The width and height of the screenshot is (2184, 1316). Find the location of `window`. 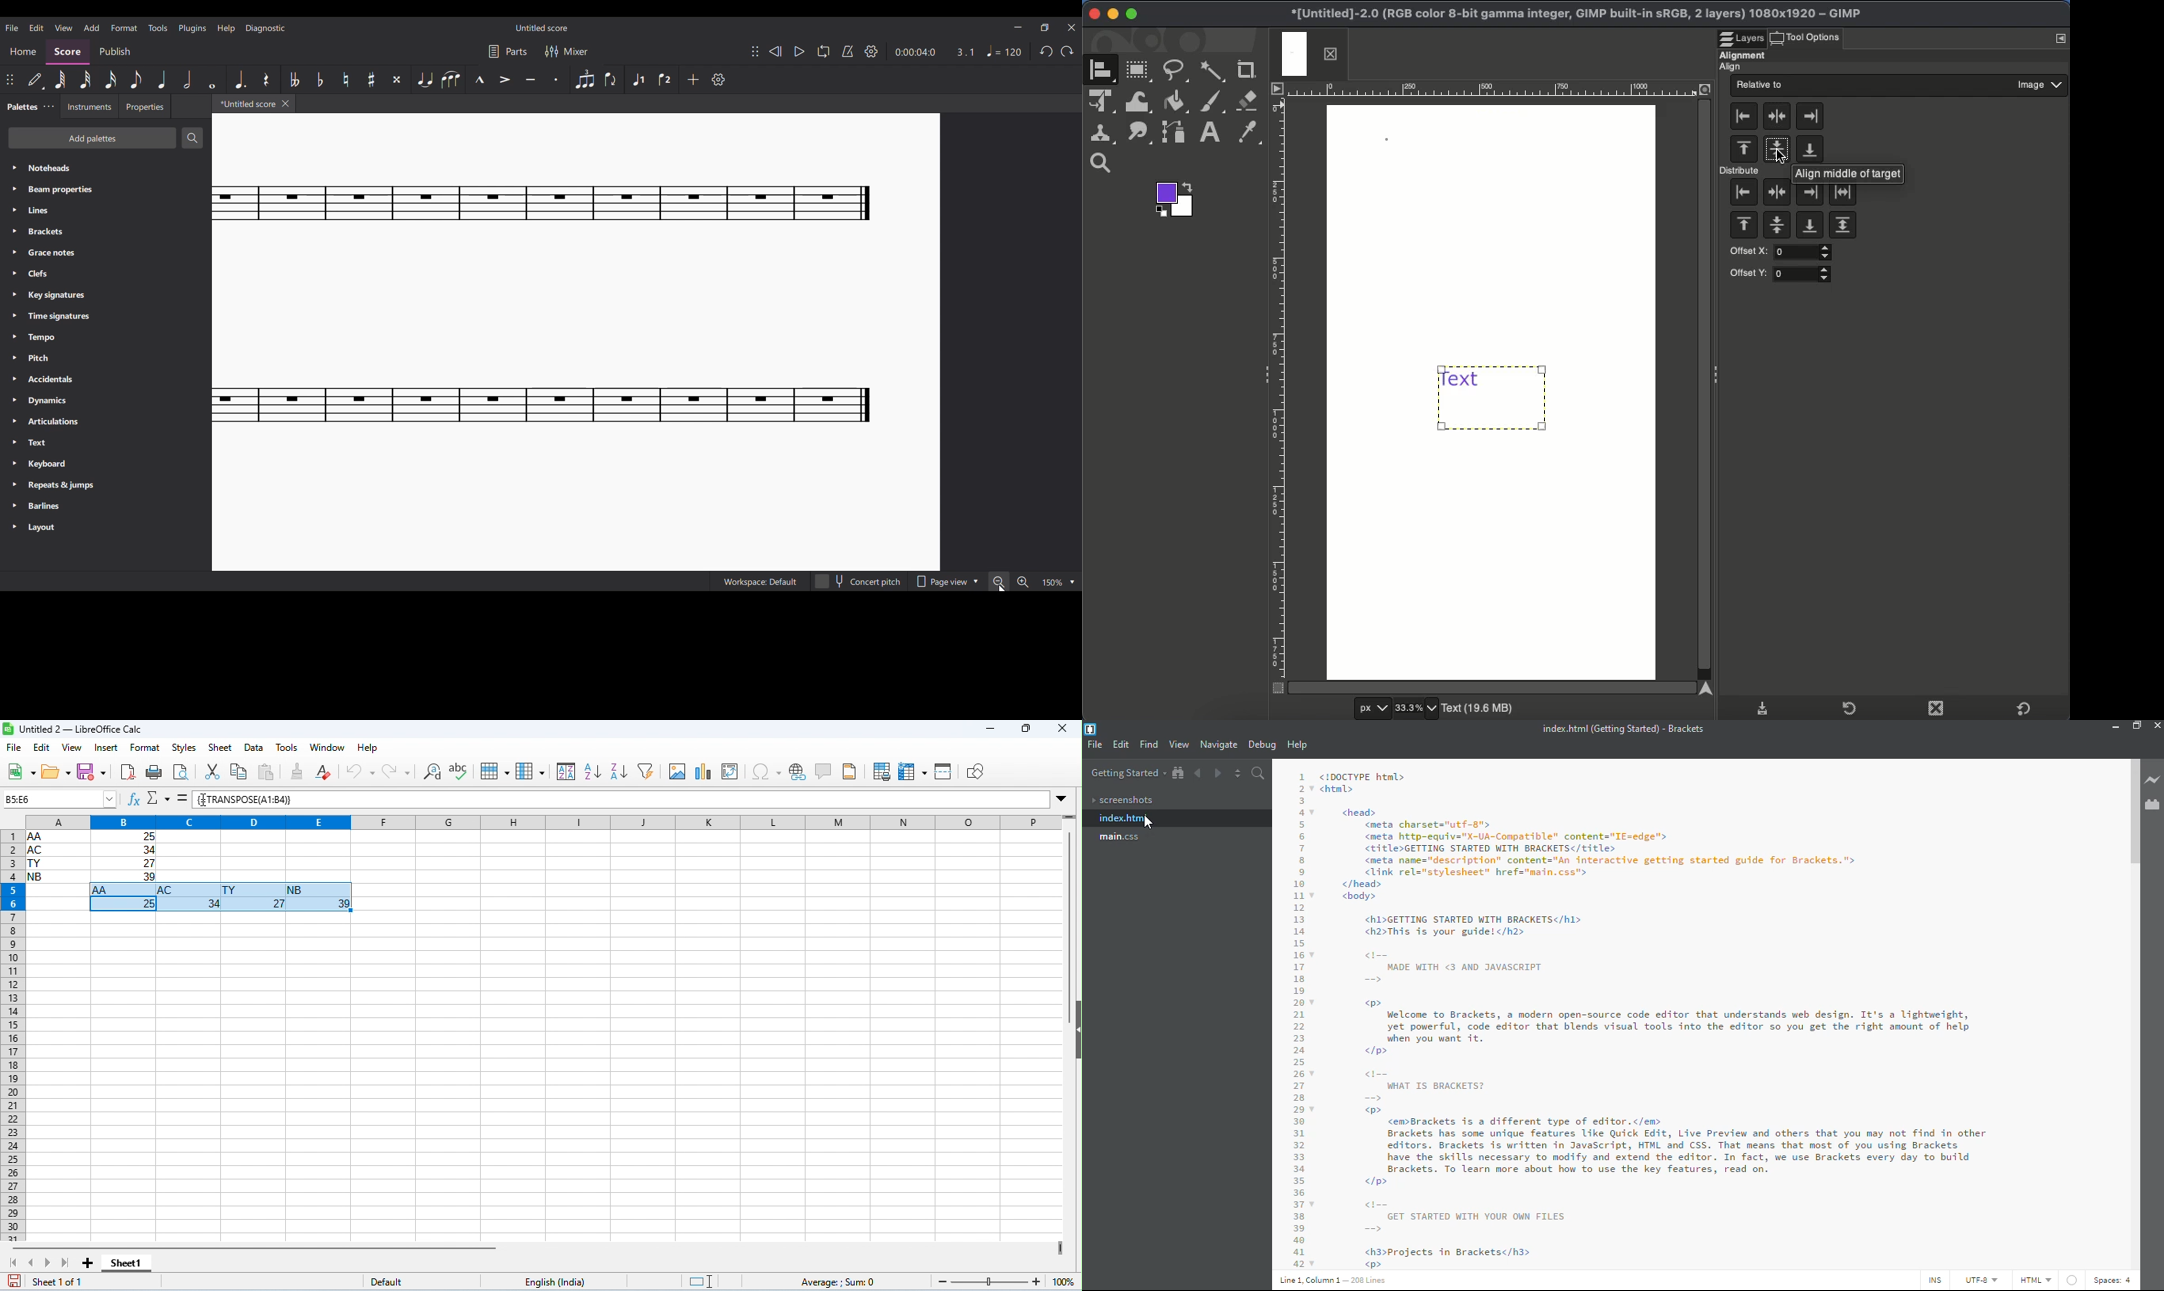

window is located at coordinates (330, 748).